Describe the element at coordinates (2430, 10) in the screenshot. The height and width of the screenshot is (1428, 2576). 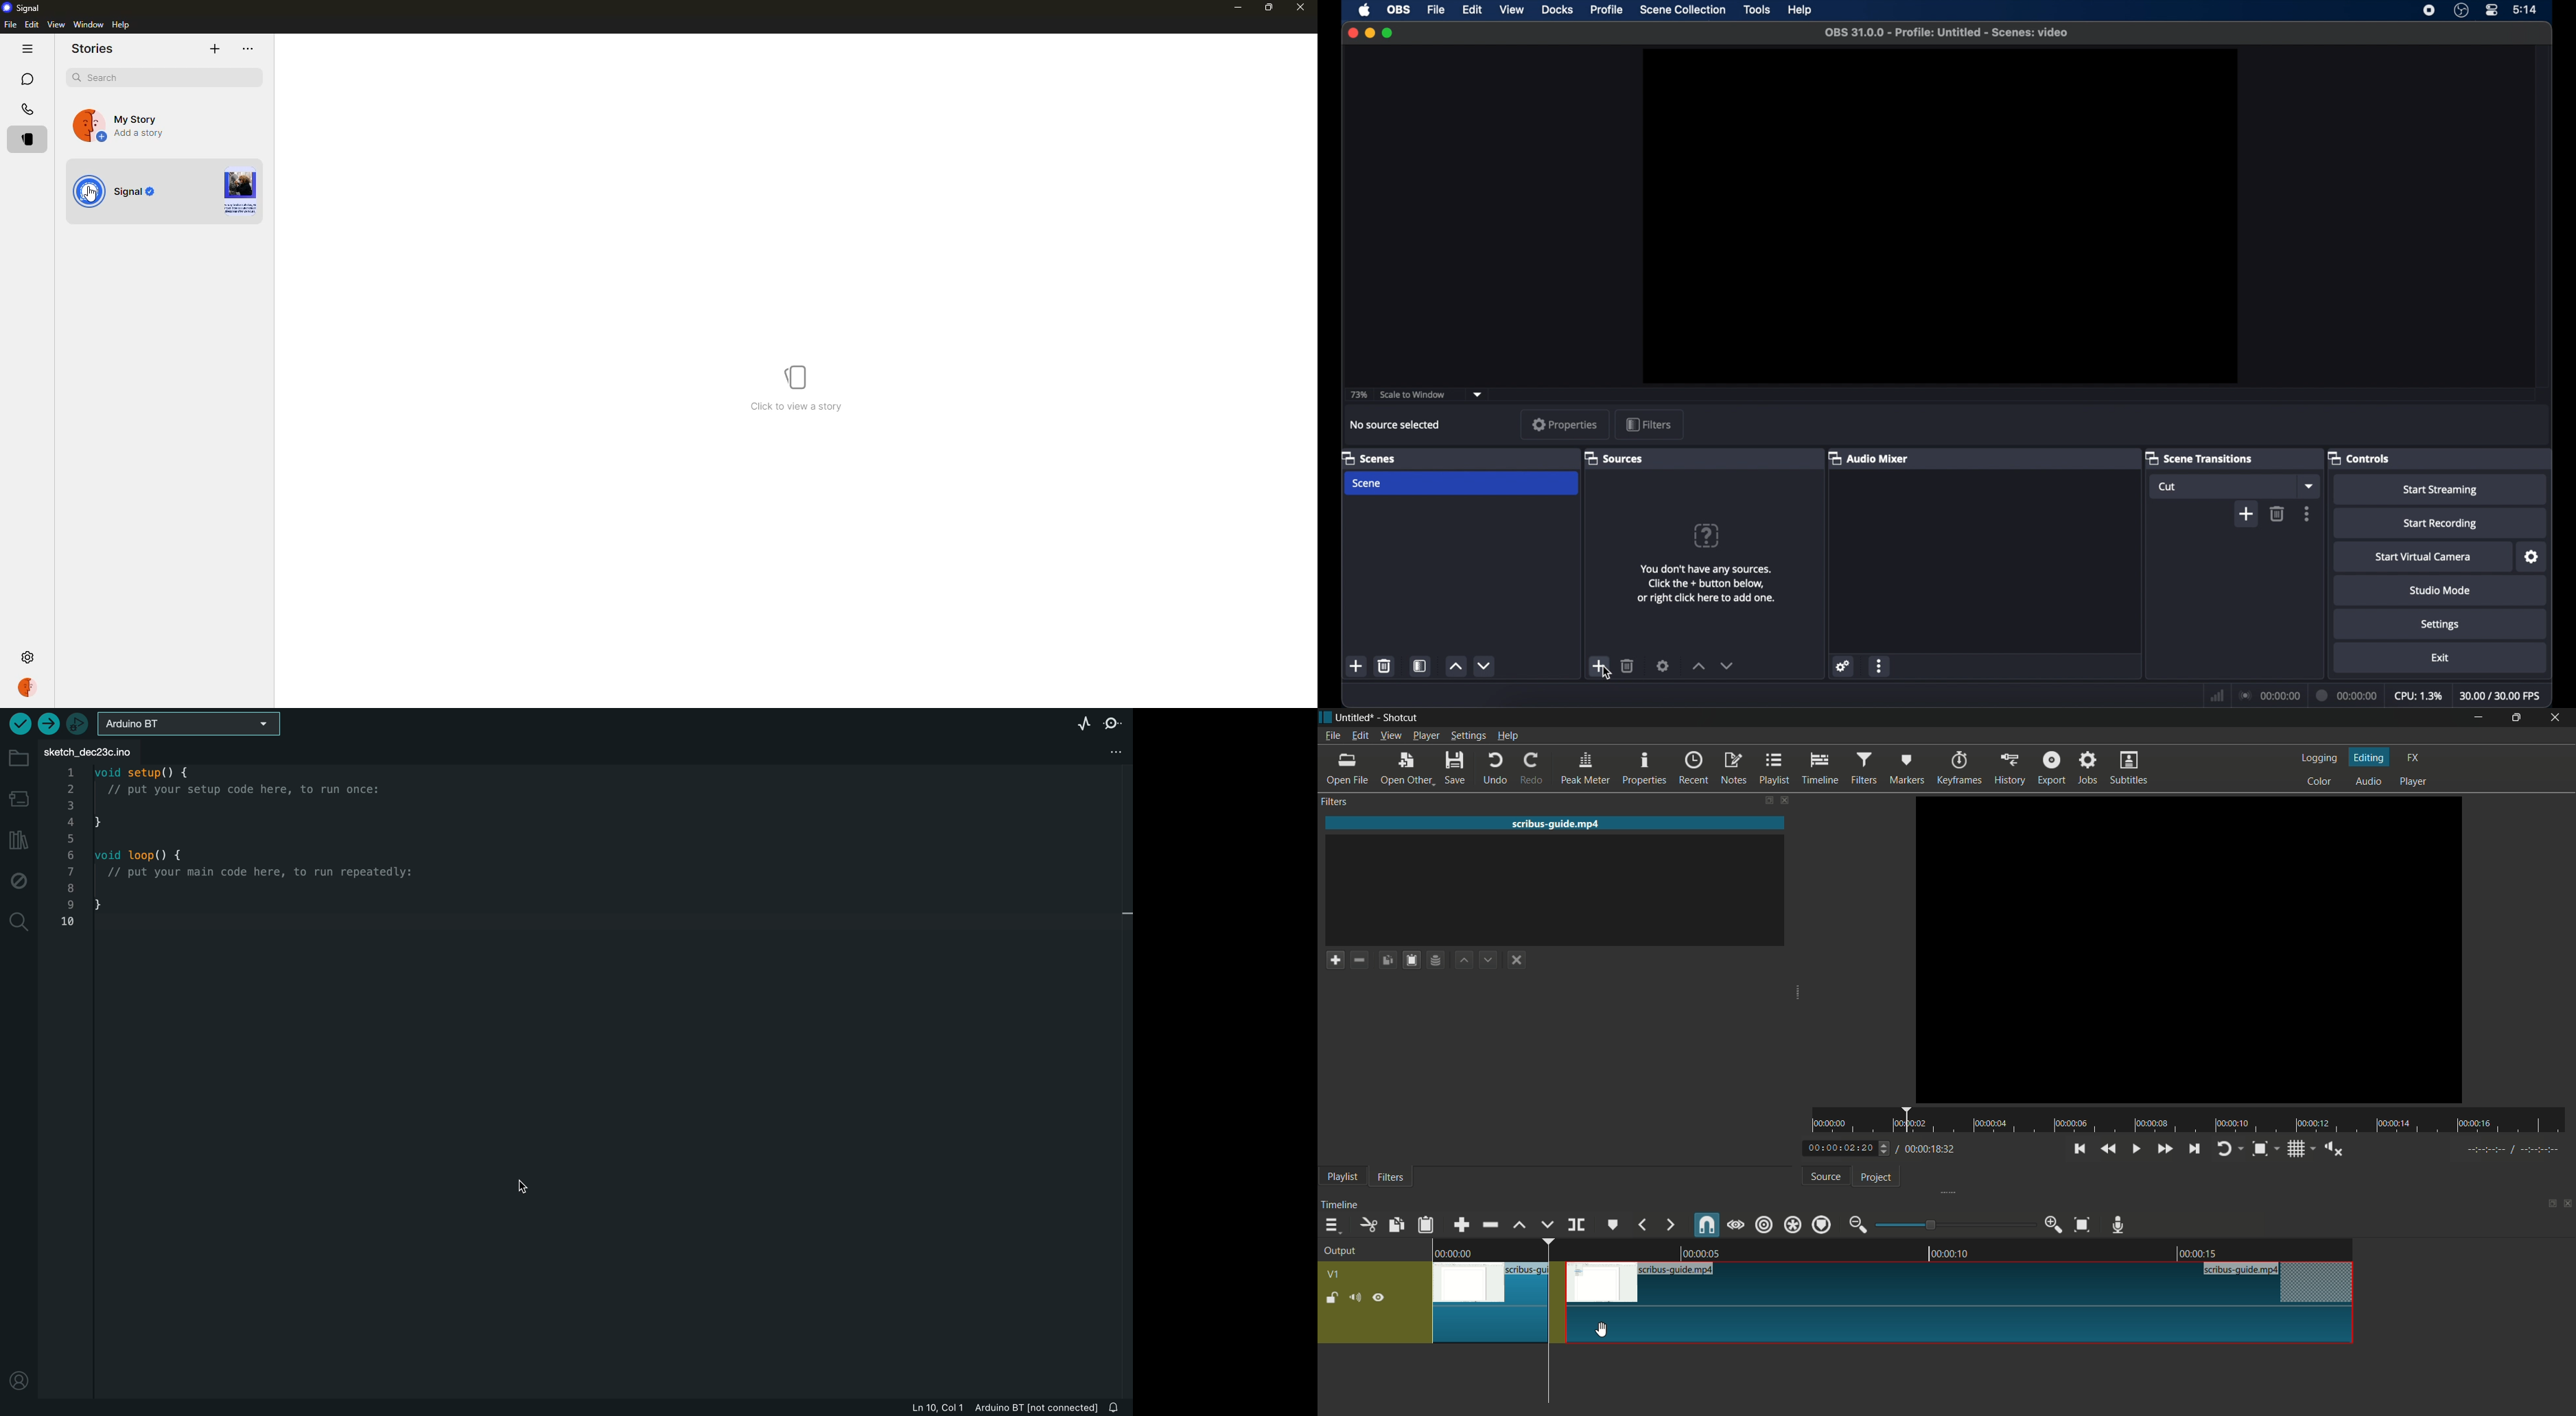
I see `screen recording icon` at that location.